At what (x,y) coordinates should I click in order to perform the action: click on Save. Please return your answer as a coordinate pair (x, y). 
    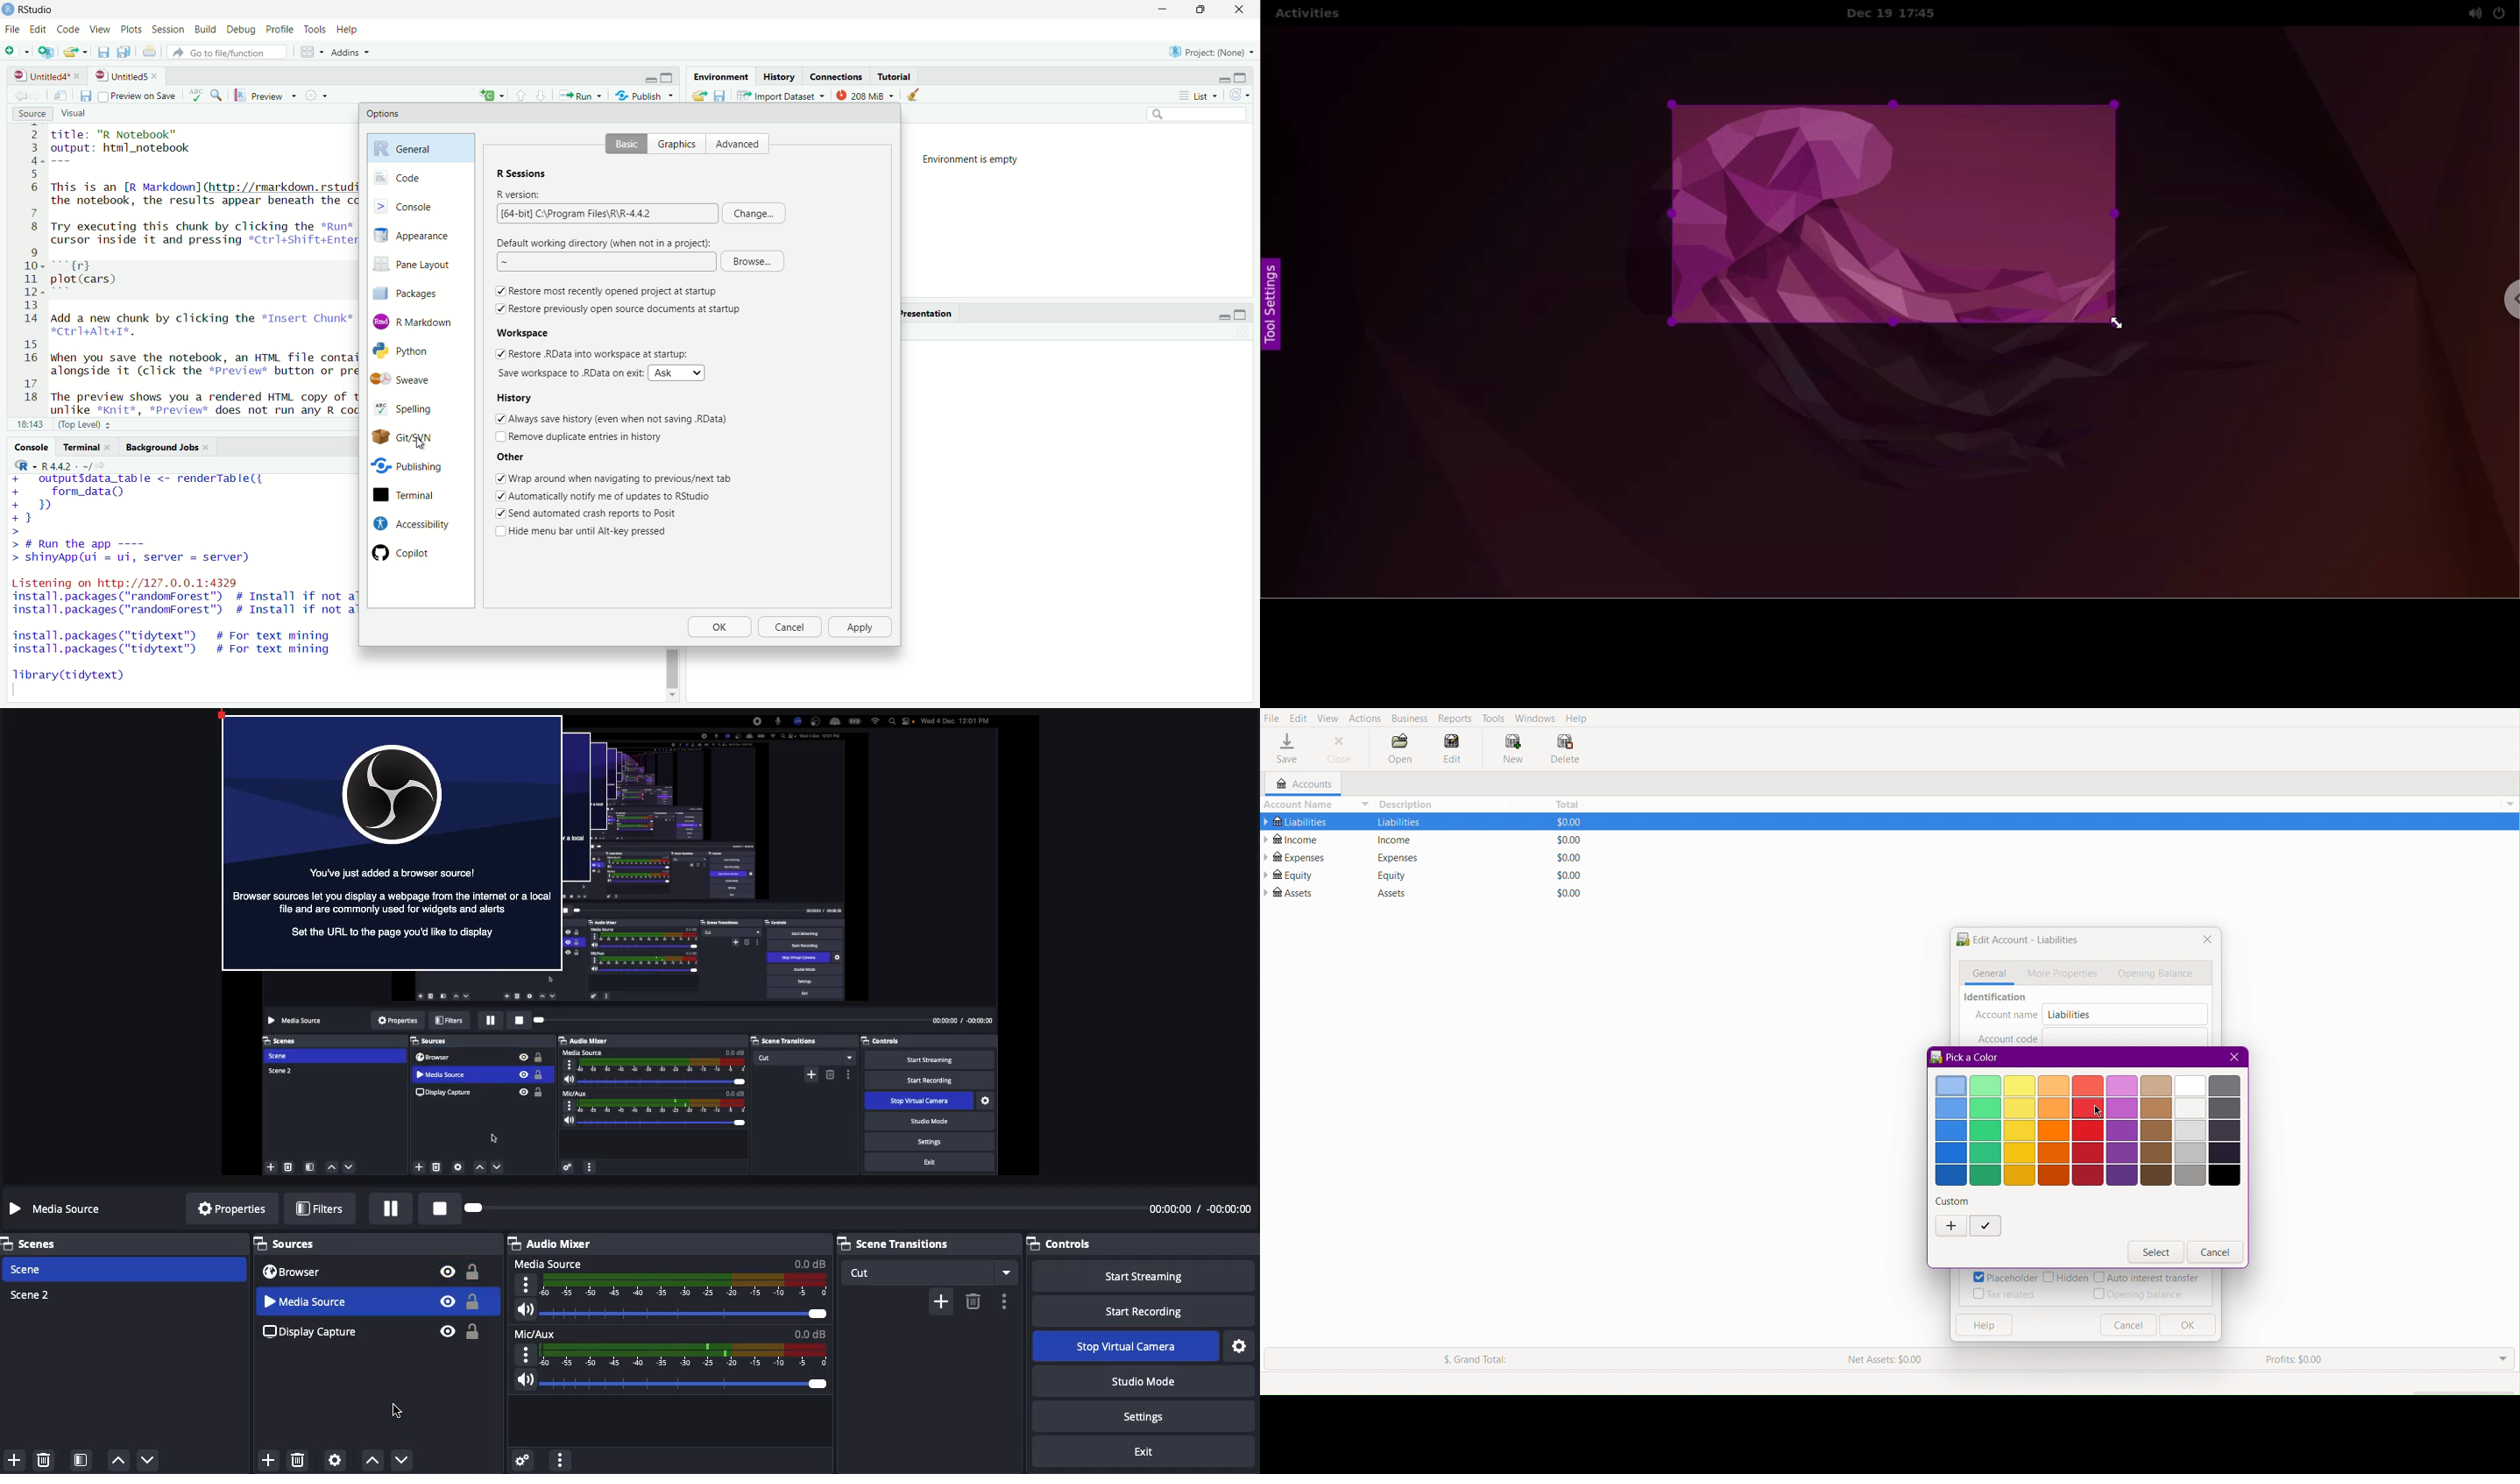
    Looking at the image, I should click on (1287, 749).